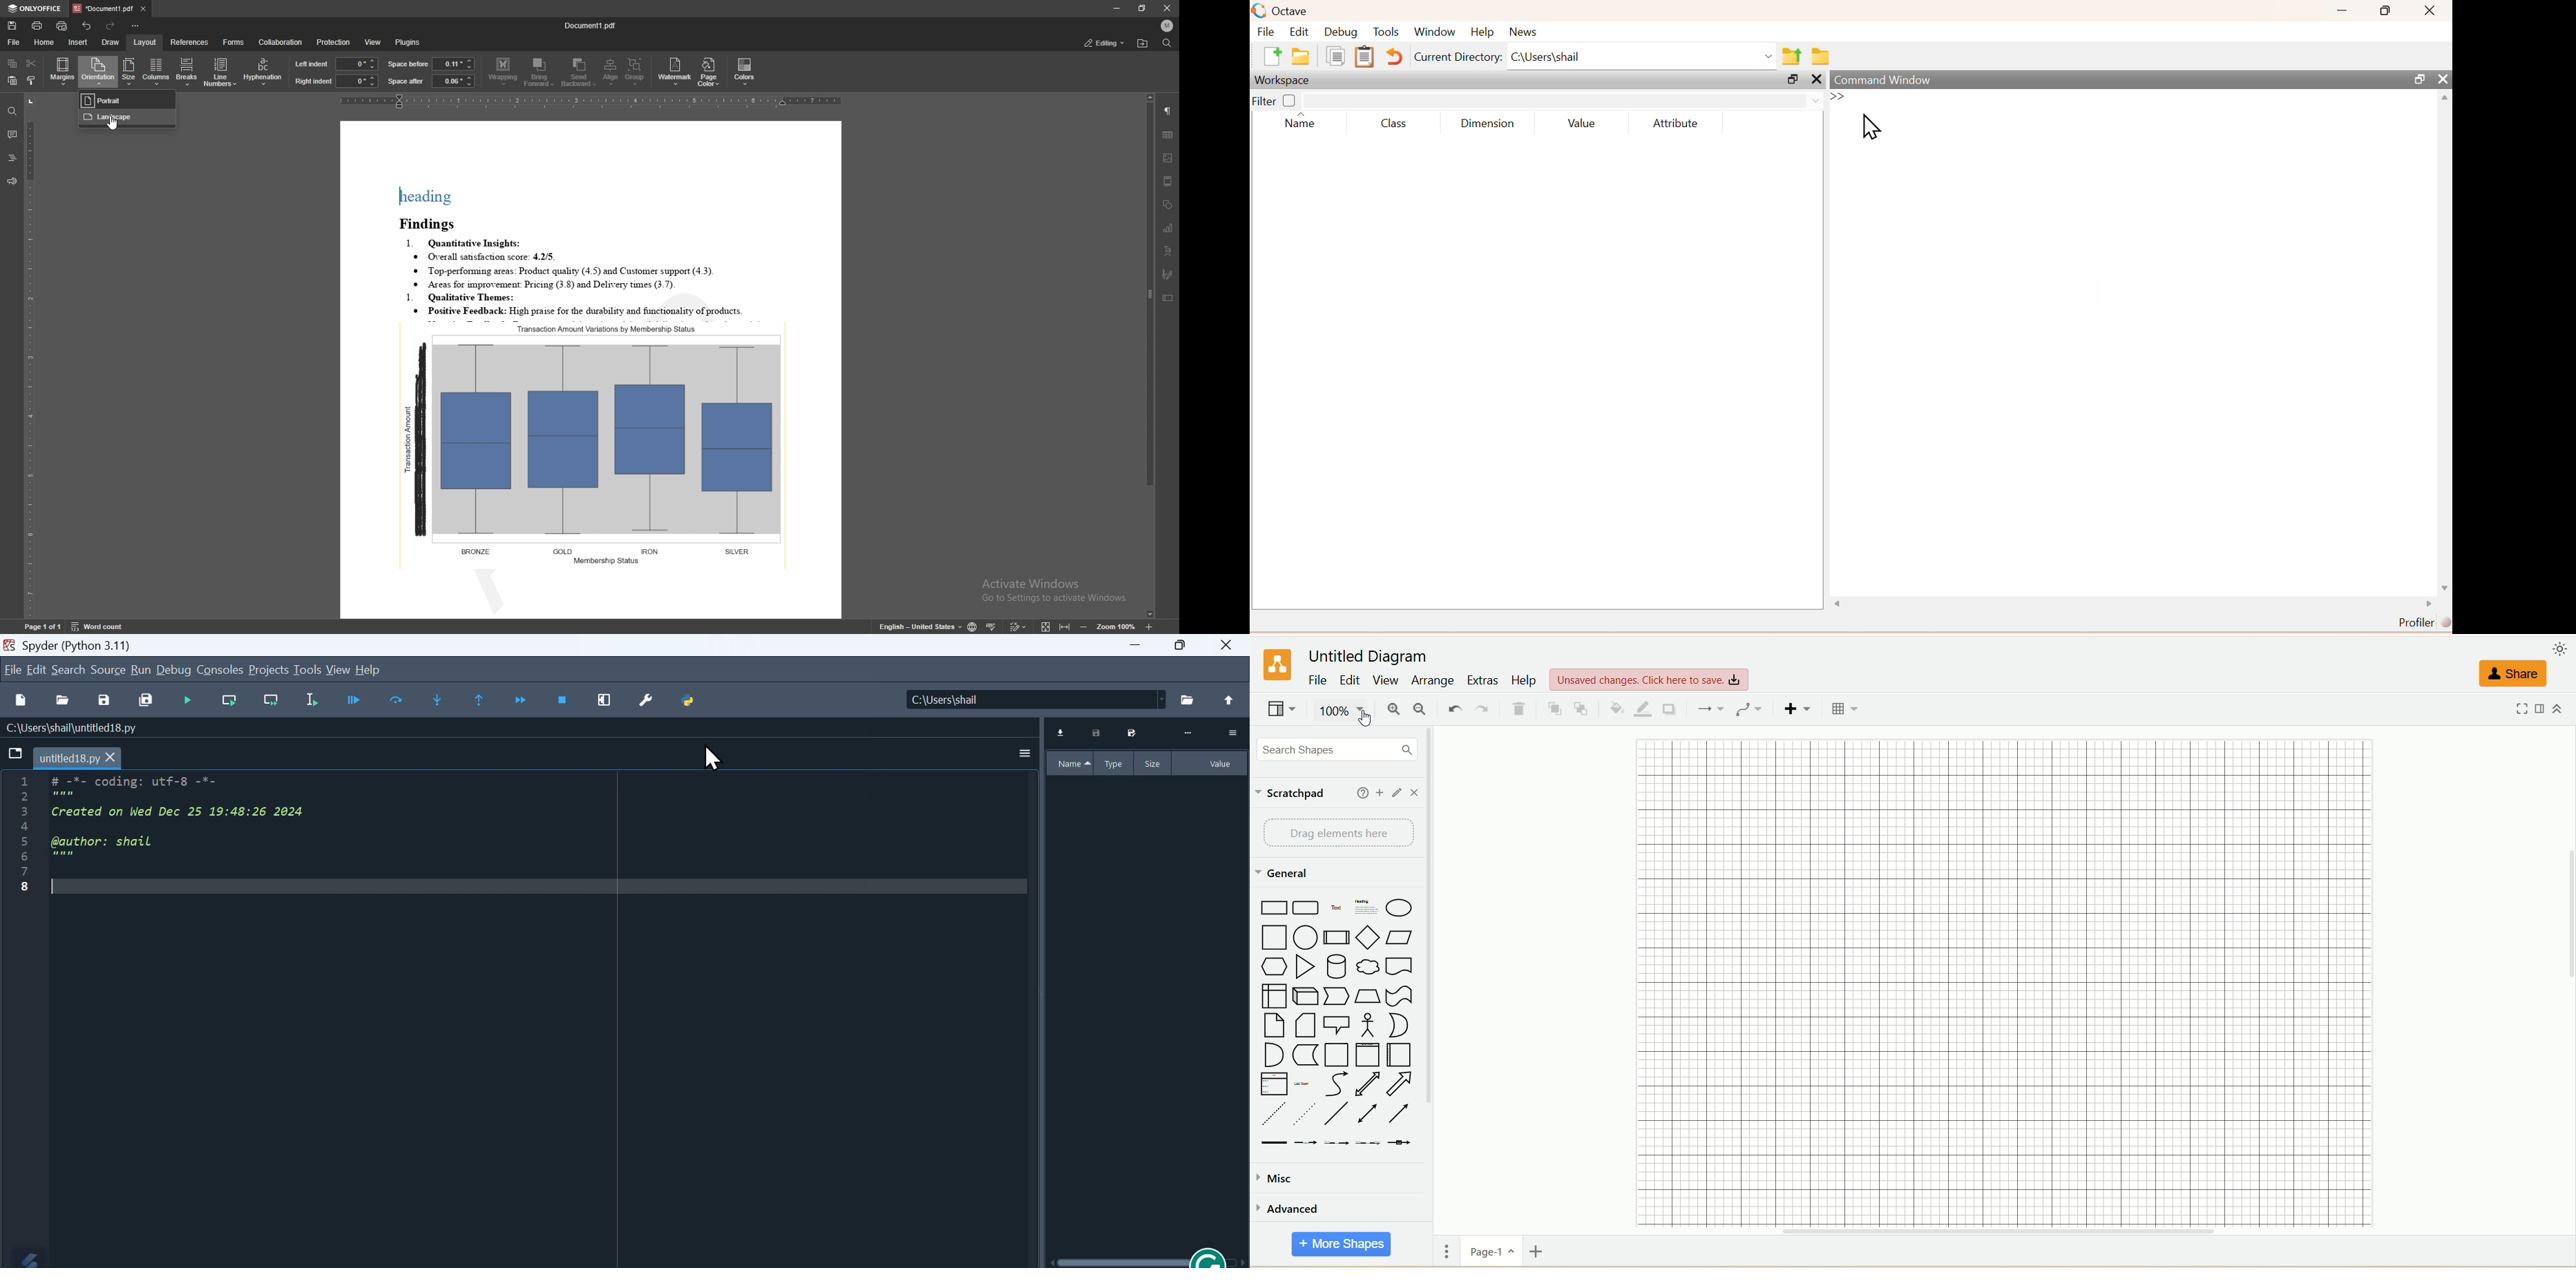  I want to click on file, so click(15, 42).